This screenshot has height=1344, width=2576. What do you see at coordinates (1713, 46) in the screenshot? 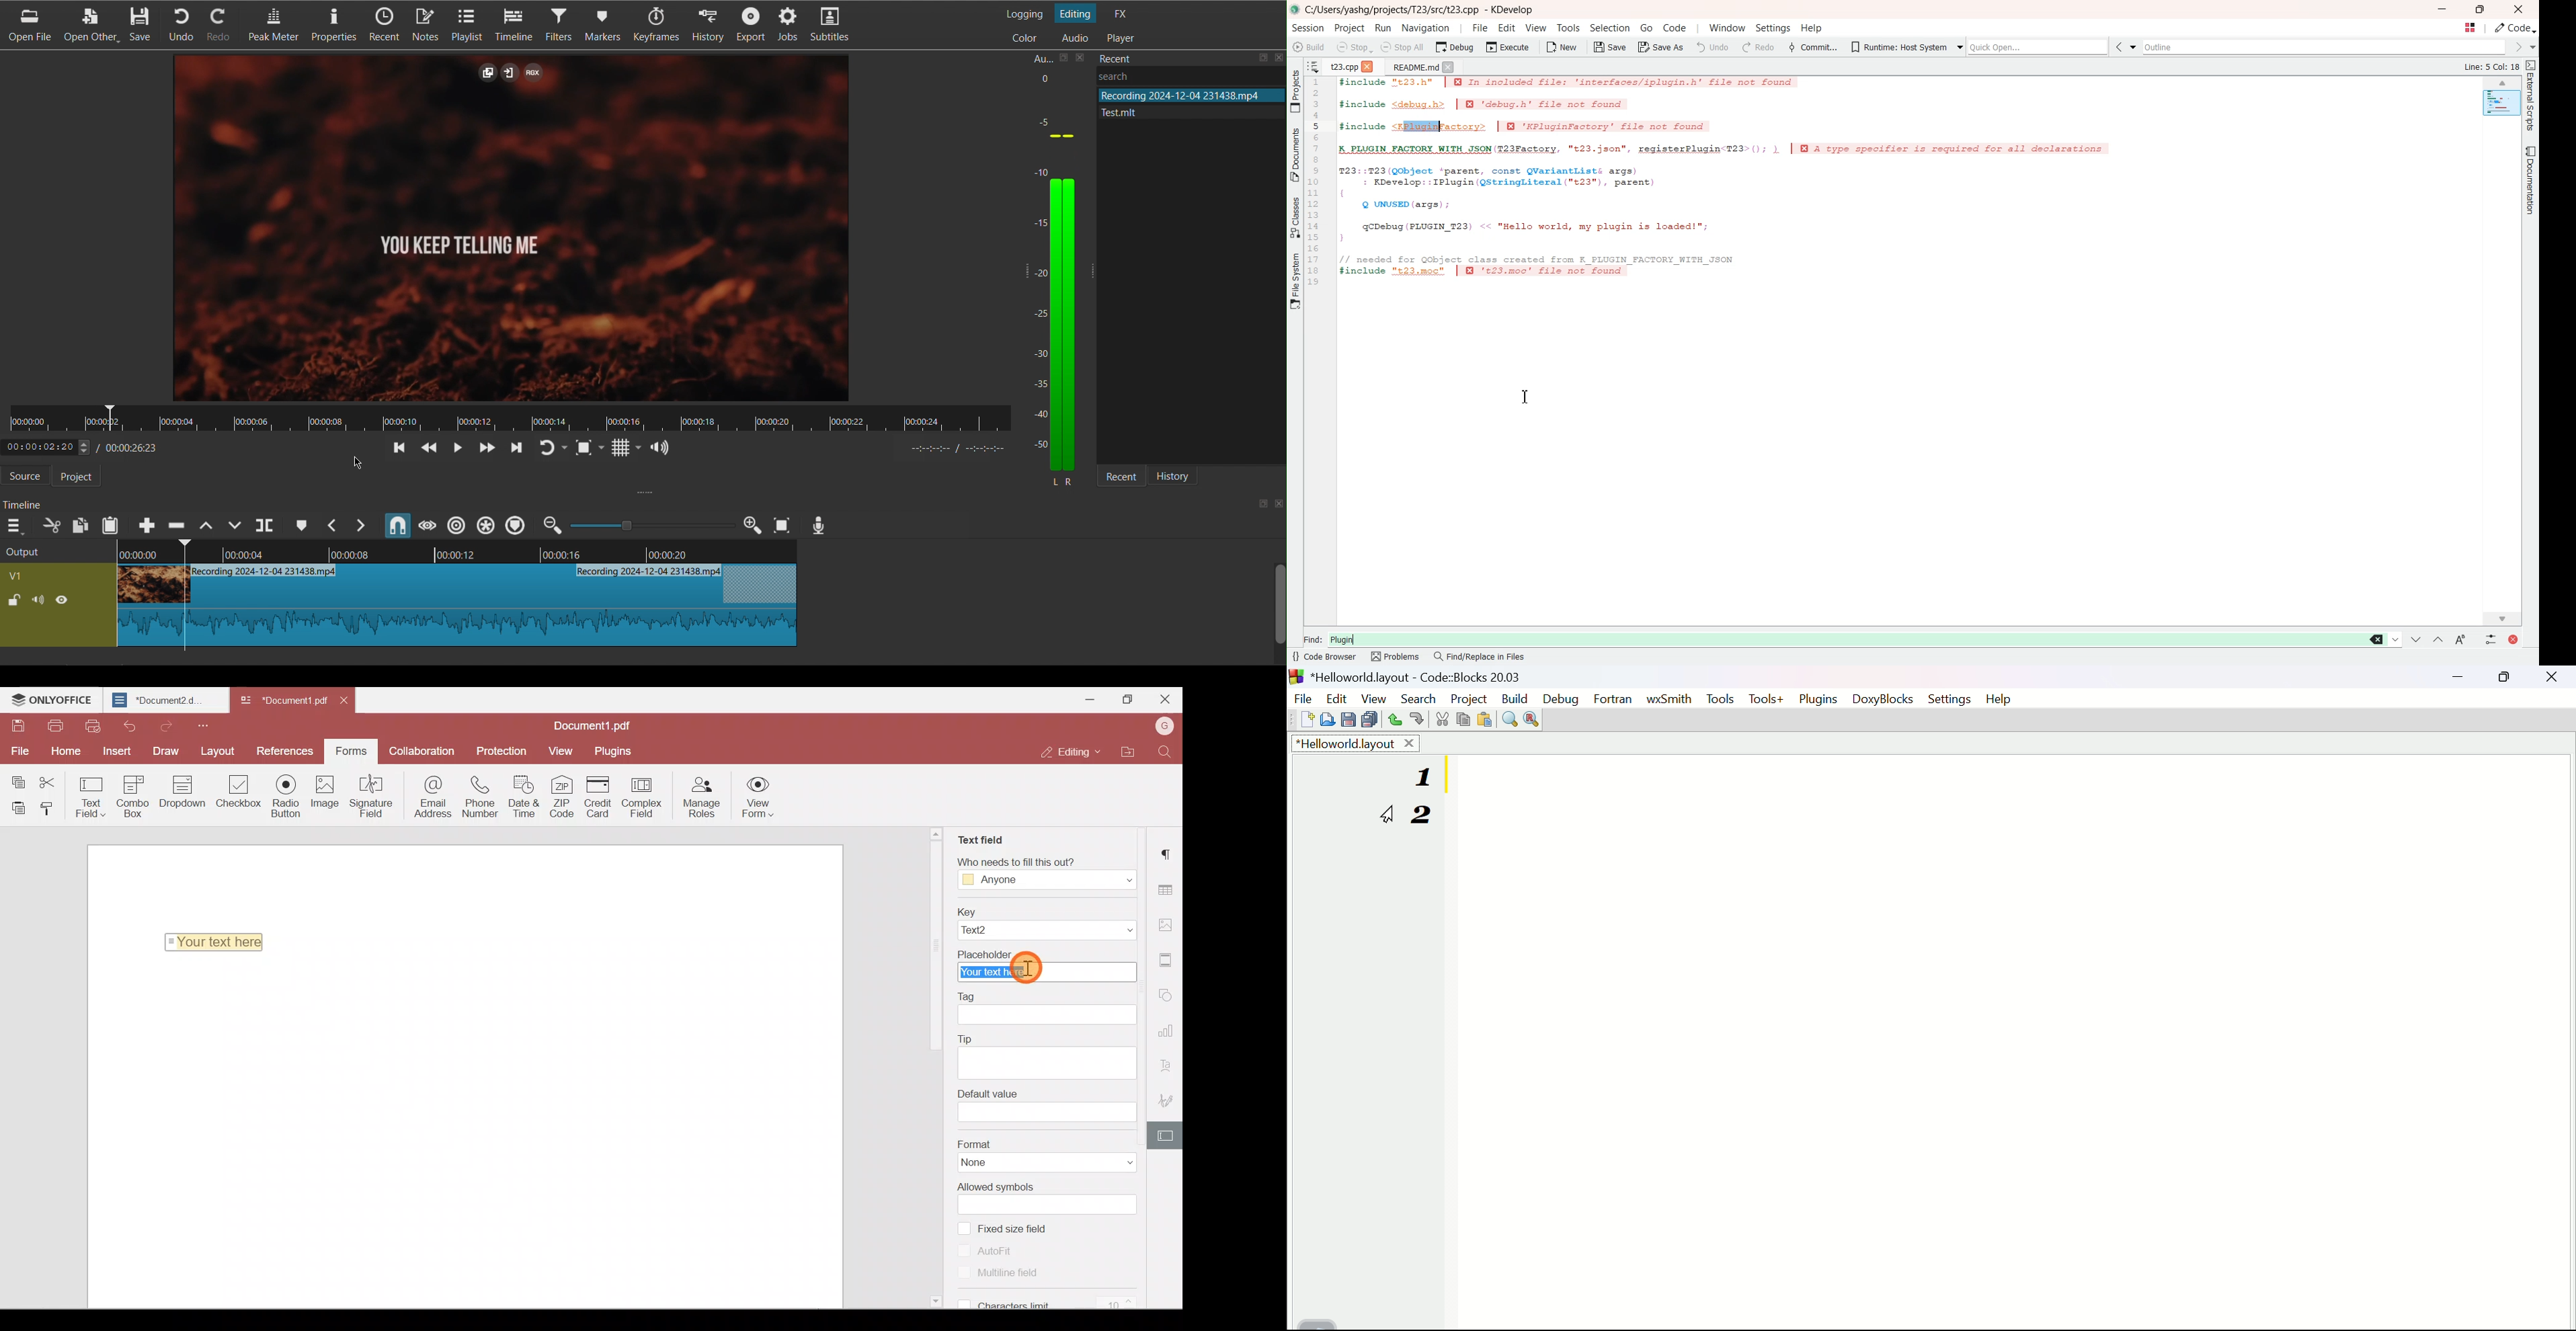
I see `Undo` at bounding box center [1713, 46].